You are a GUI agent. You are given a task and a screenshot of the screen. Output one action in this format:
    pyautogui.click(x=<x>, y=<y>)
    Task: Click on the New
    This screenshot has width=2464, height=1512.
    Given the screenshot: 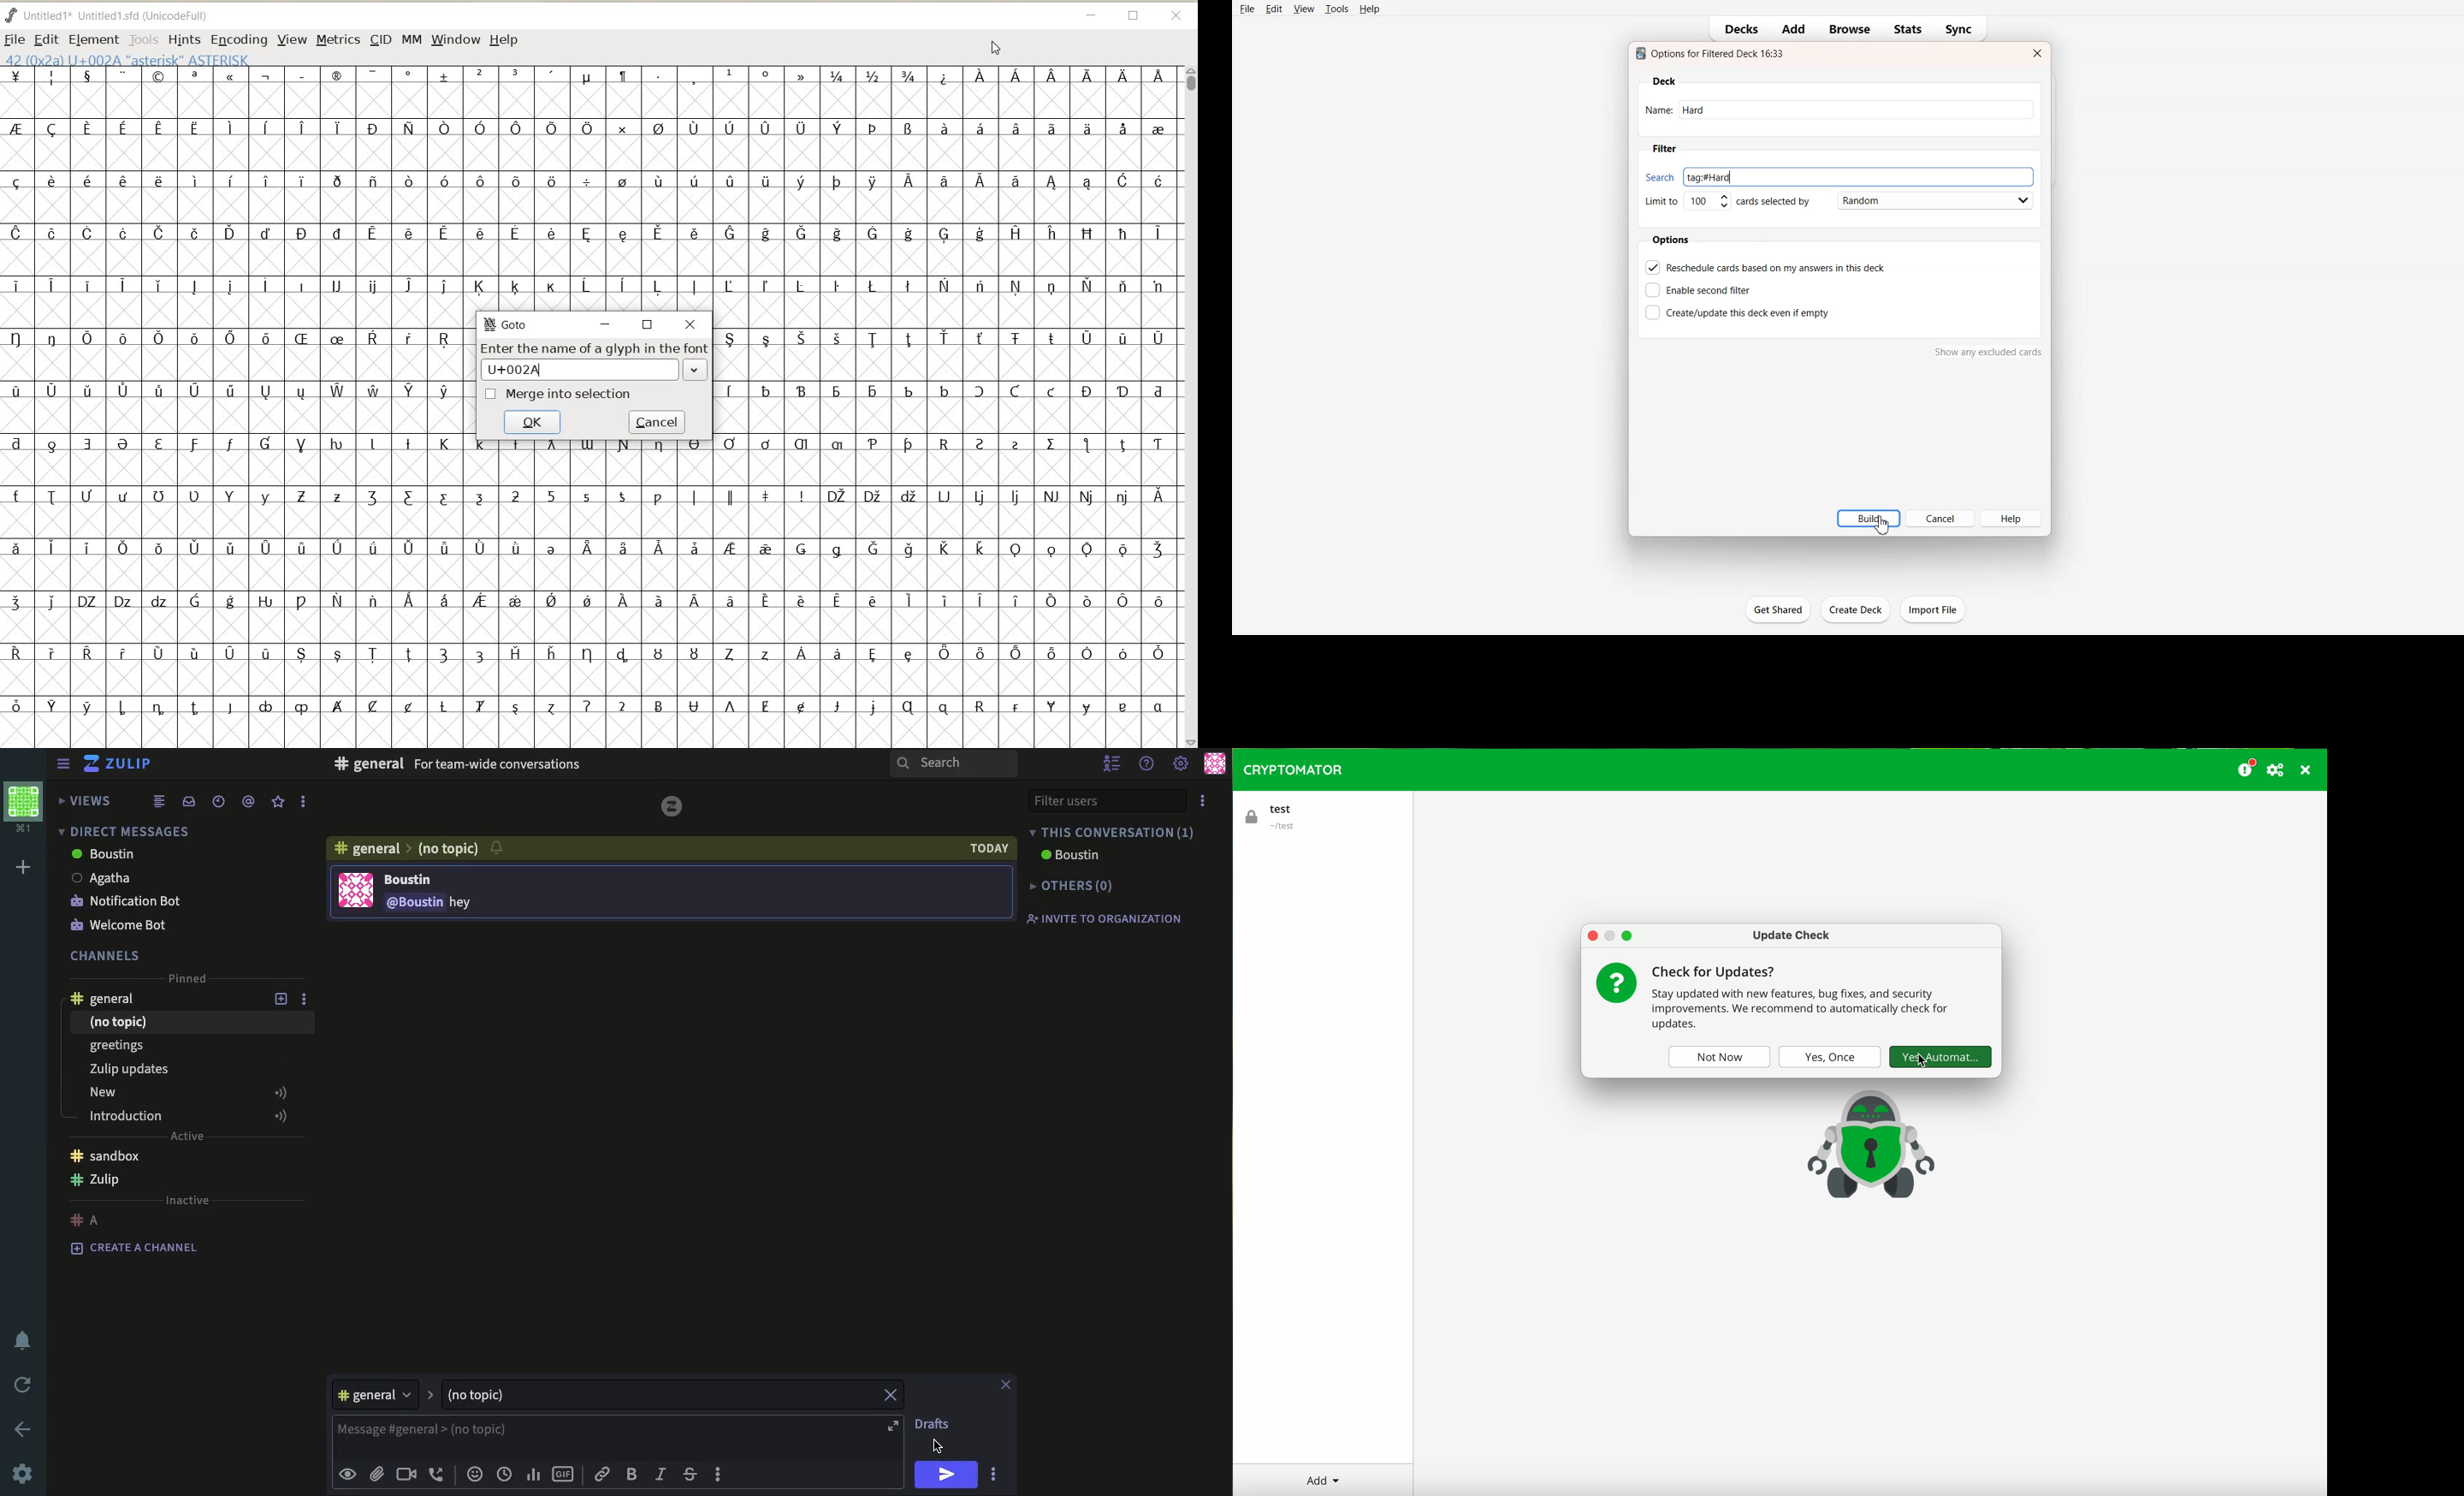 What is the action you would take?
    pyautogui.click(x=190, y=1090)
    